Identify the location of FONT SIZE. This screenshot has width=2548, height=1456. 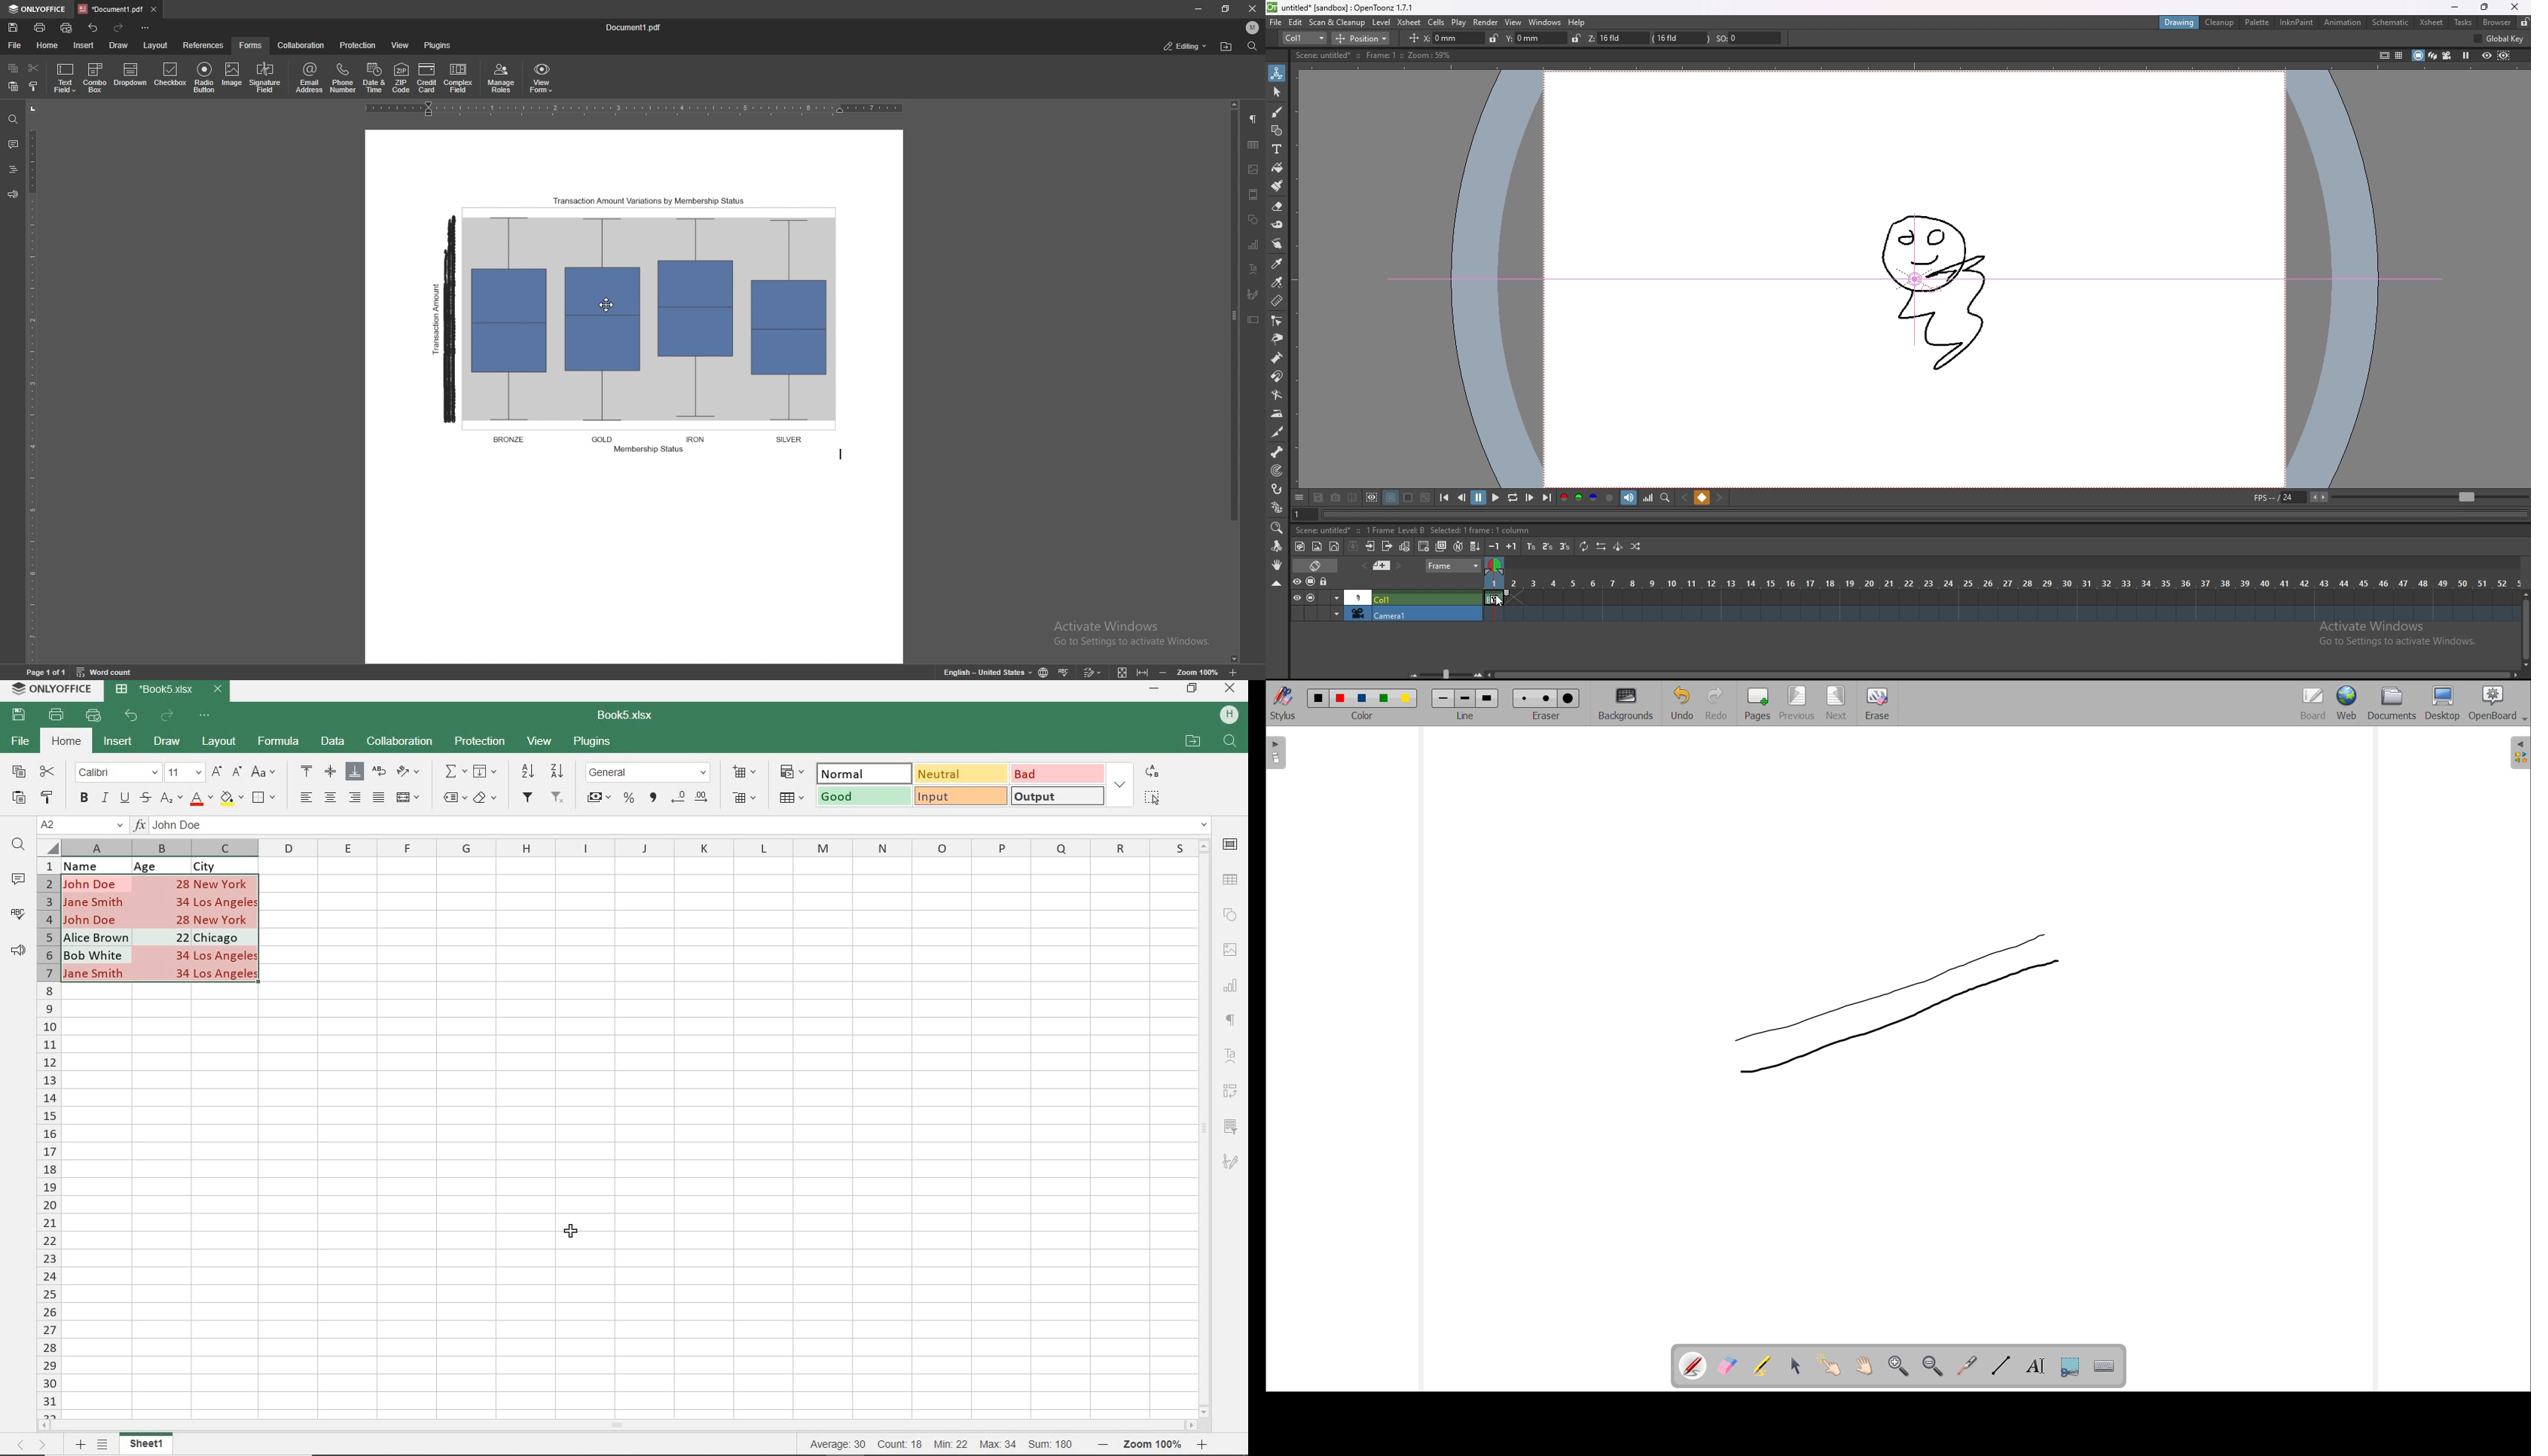
(182, 772).